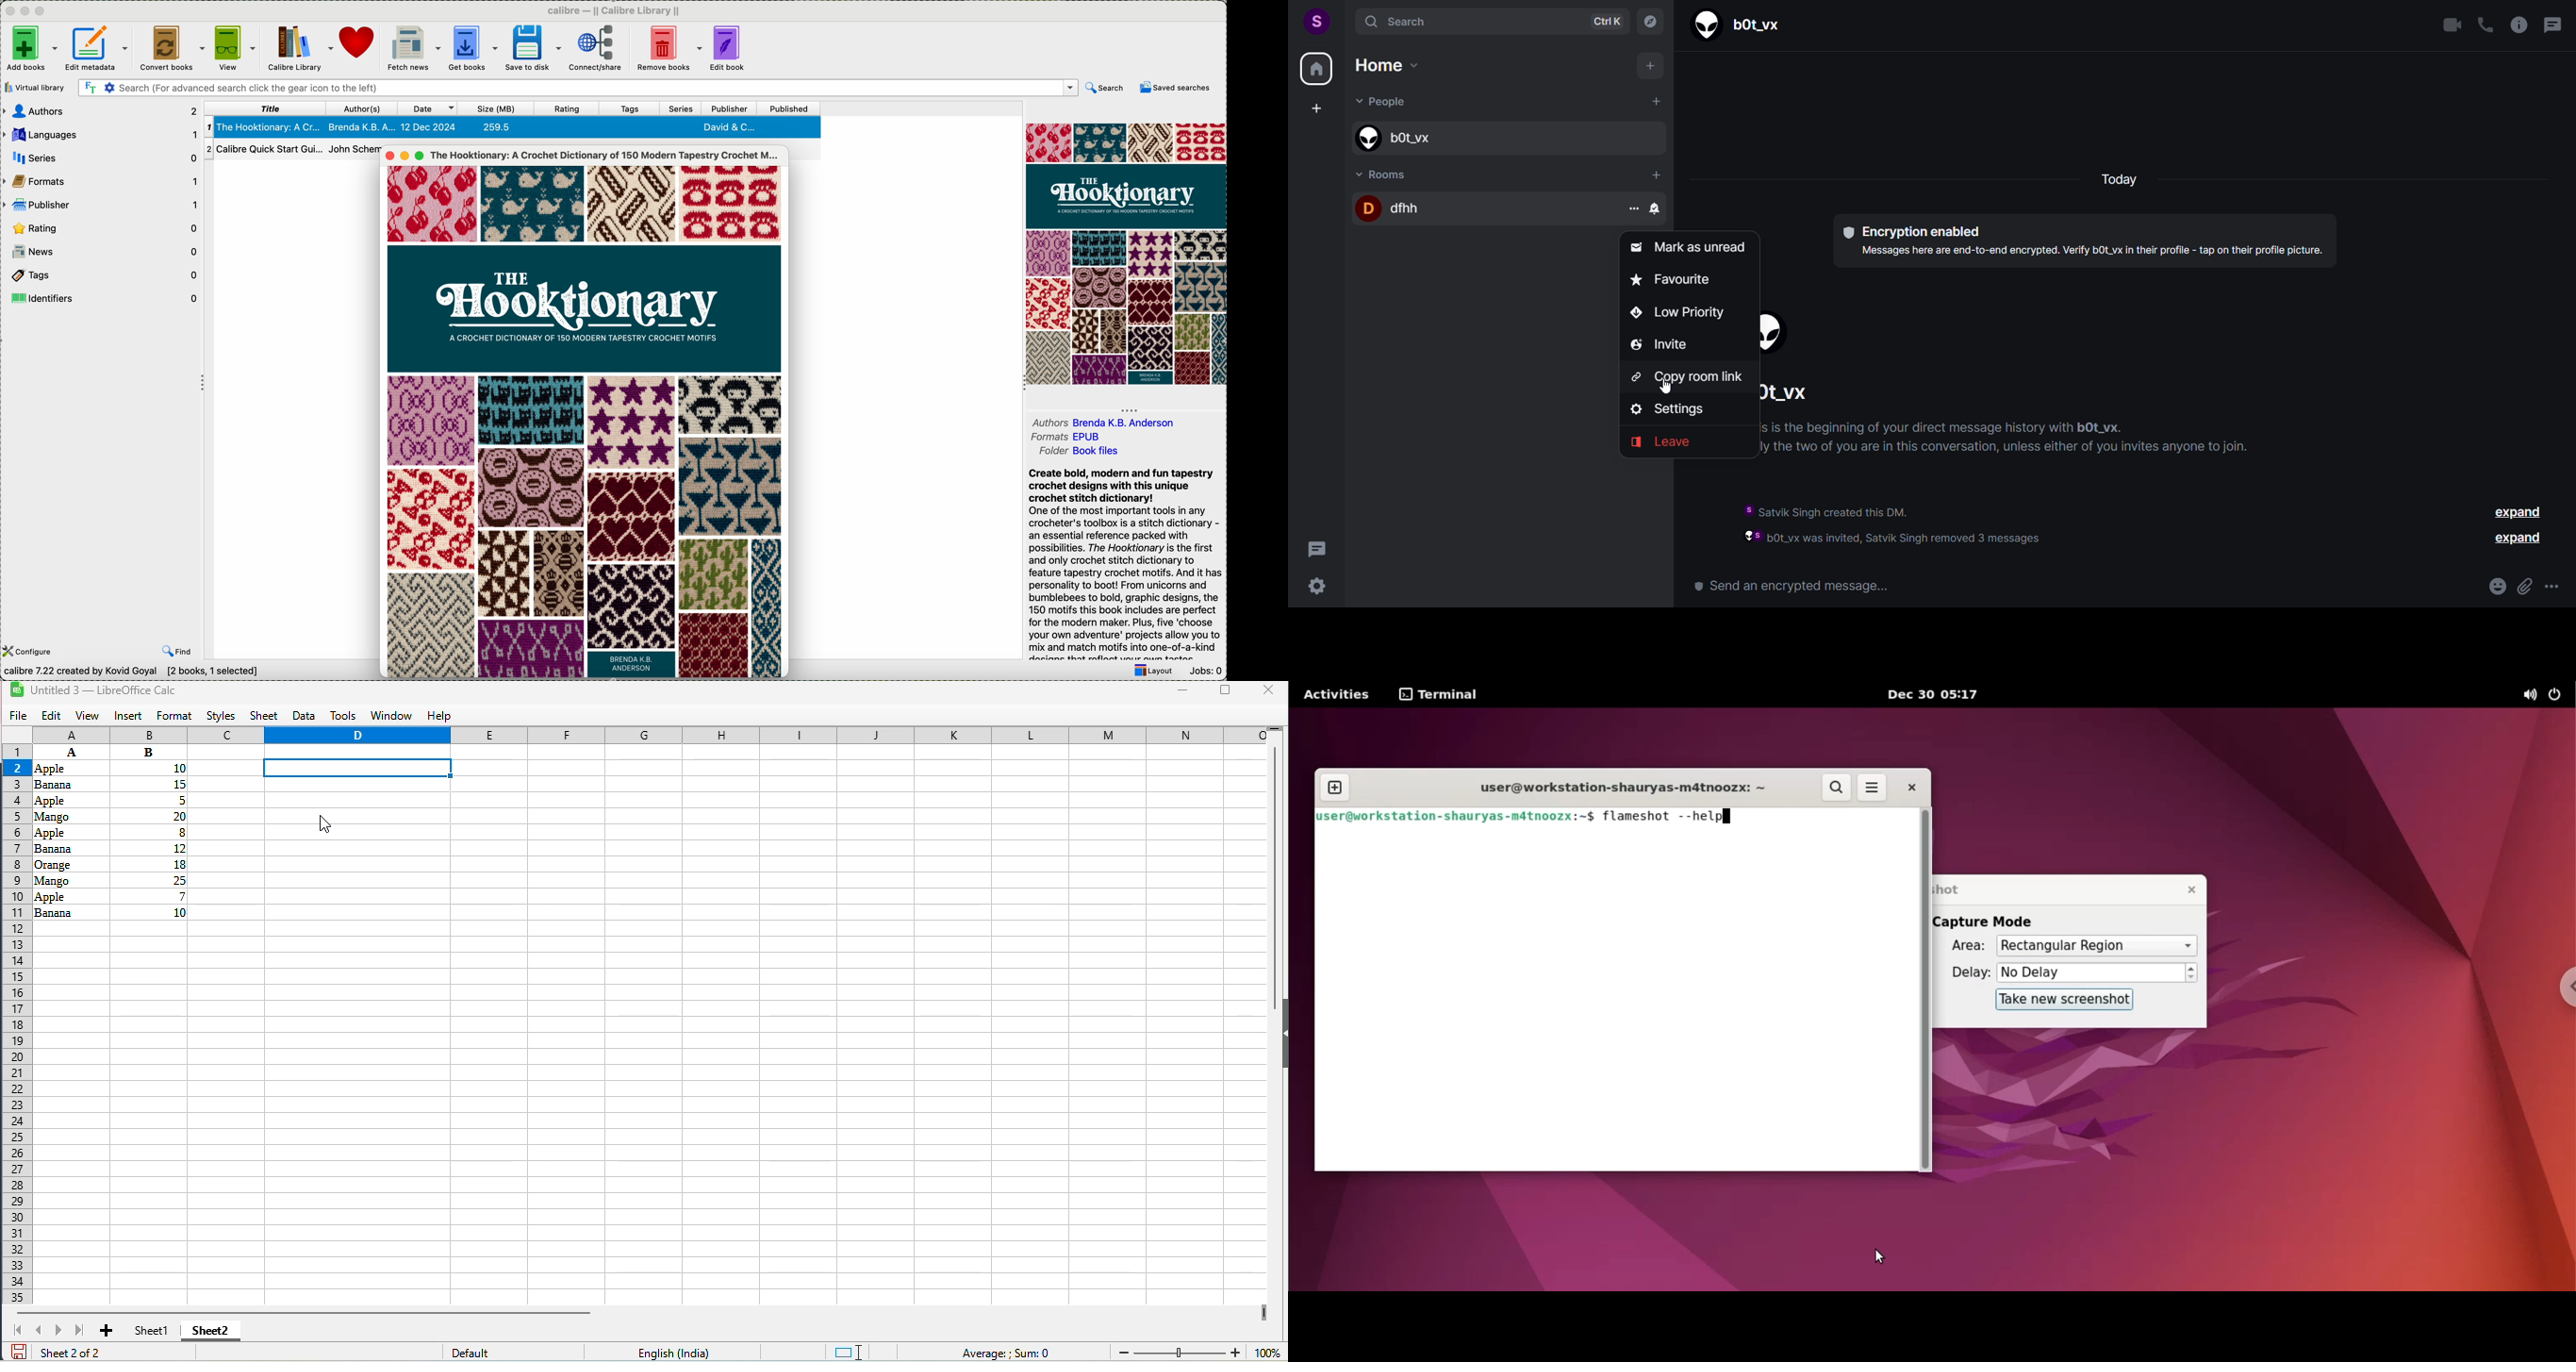 This screenshot has height=1372, width=2576. I want to click on get books, so click(473, 46).